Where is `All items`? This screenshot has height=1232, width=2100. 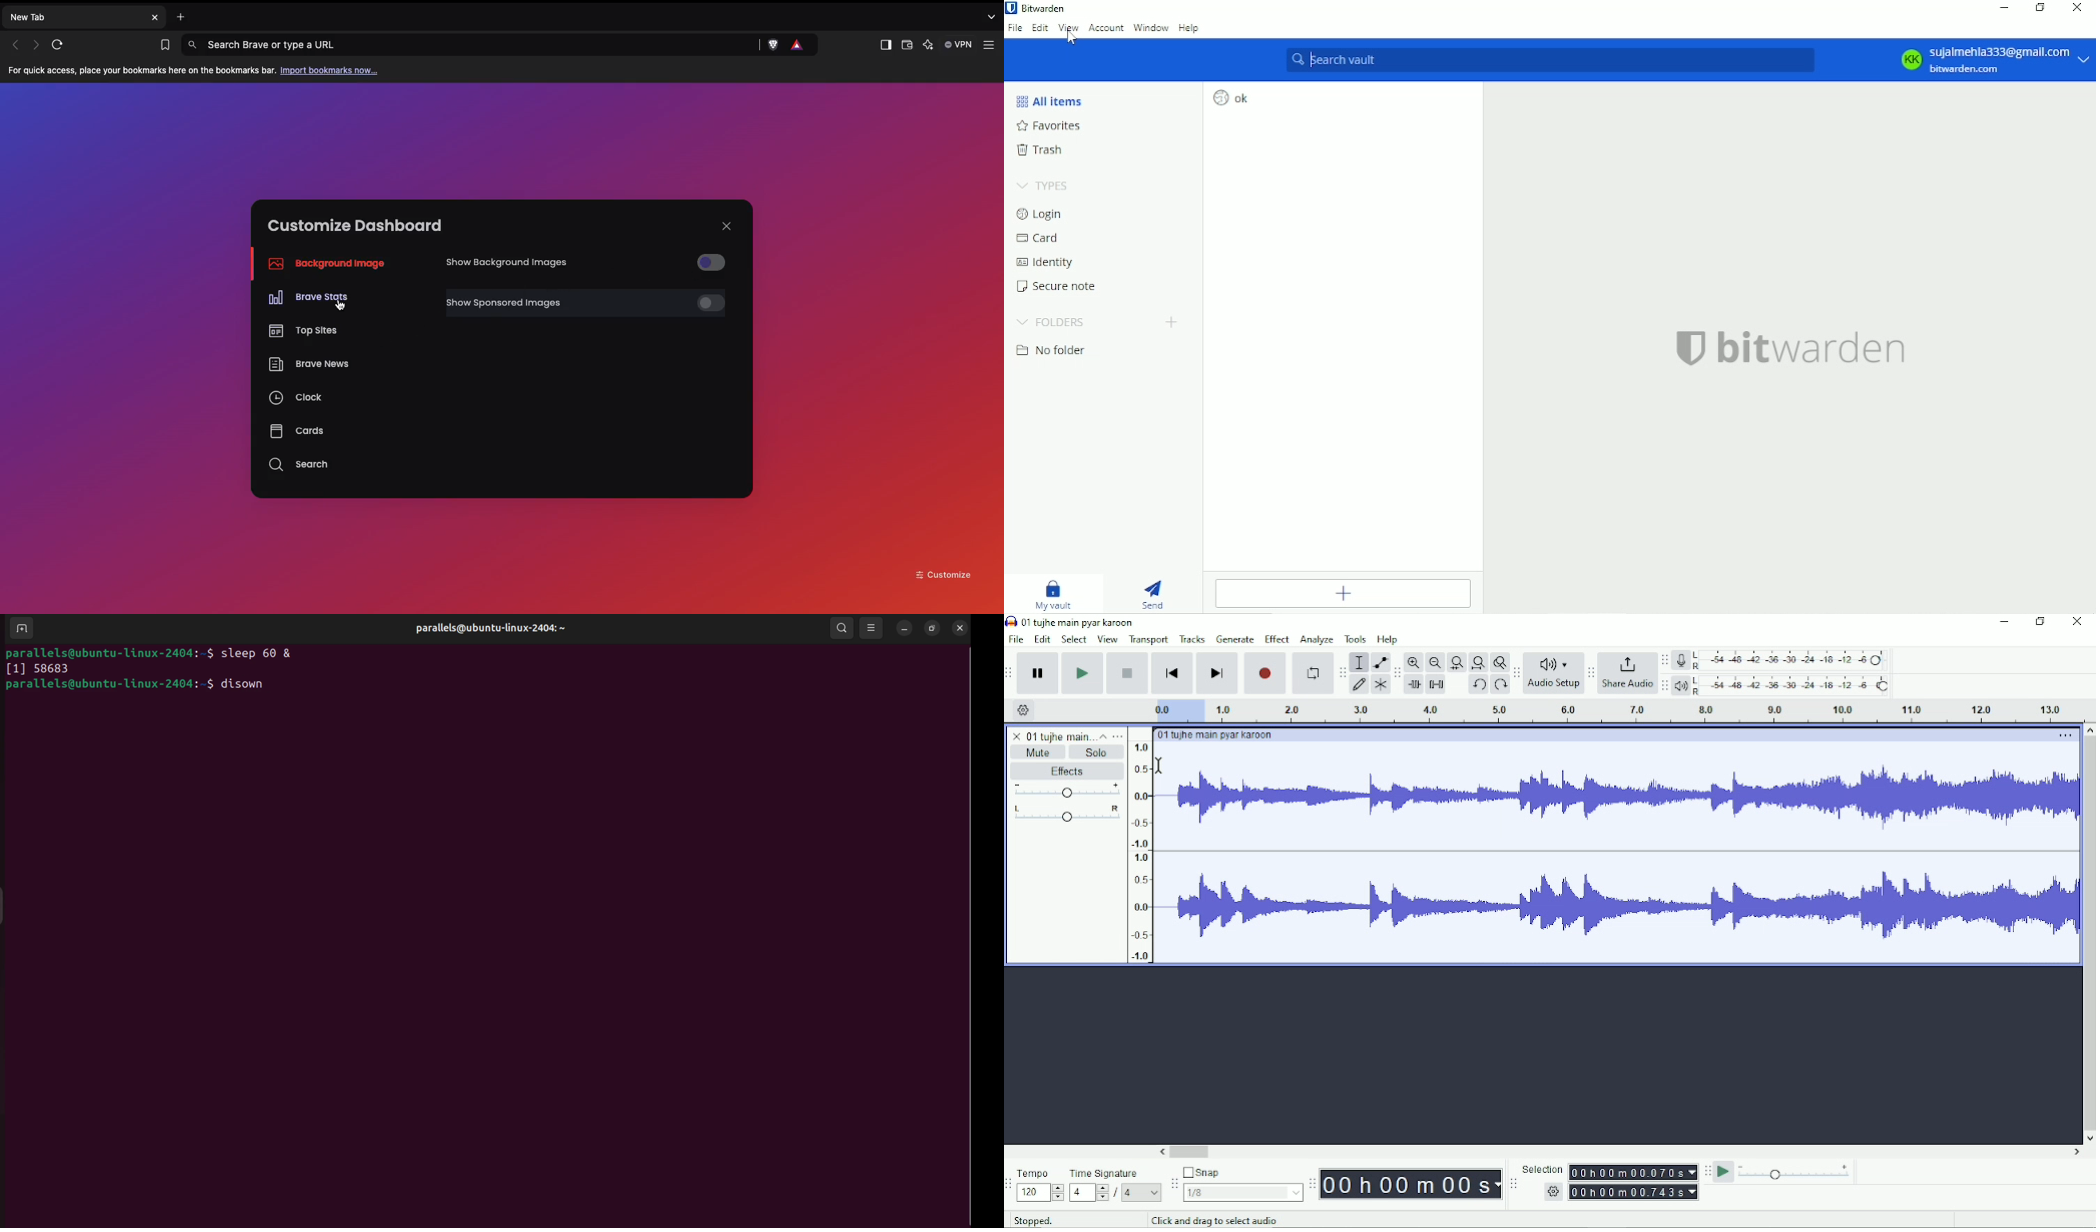 All items is located at coordinates (1050, 99).